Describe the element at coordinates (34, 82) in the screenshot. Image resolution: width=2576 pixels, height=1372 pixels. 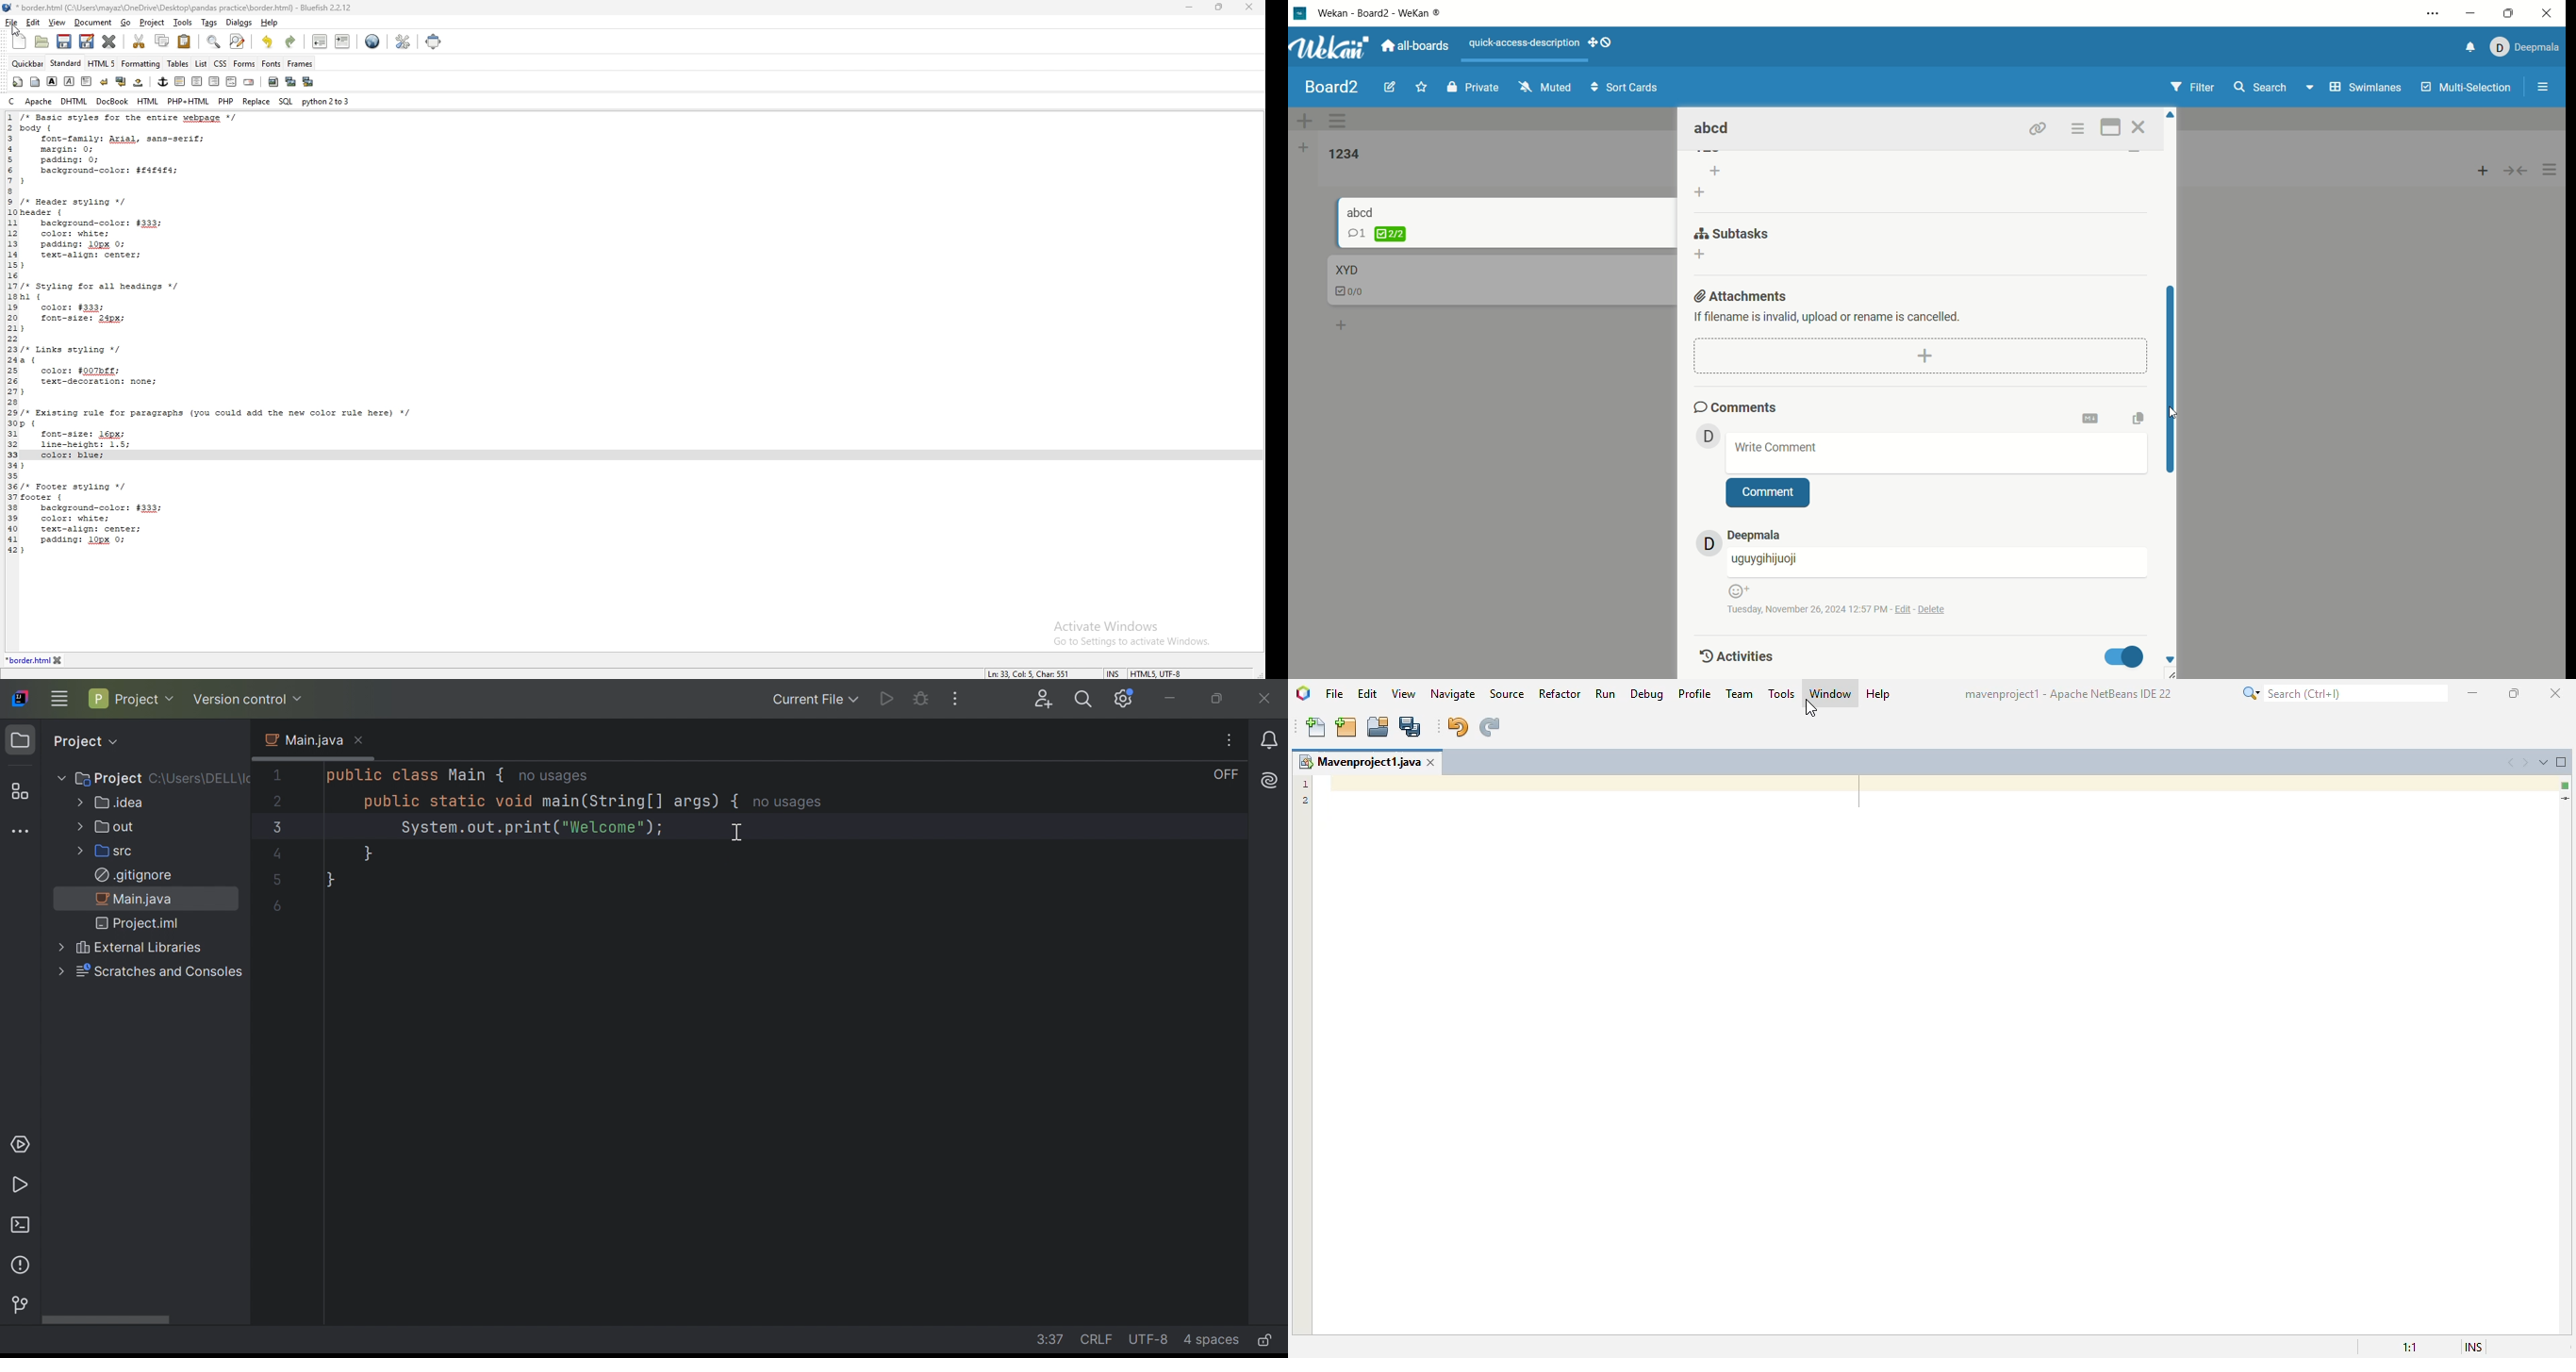
I see `body` at that location.